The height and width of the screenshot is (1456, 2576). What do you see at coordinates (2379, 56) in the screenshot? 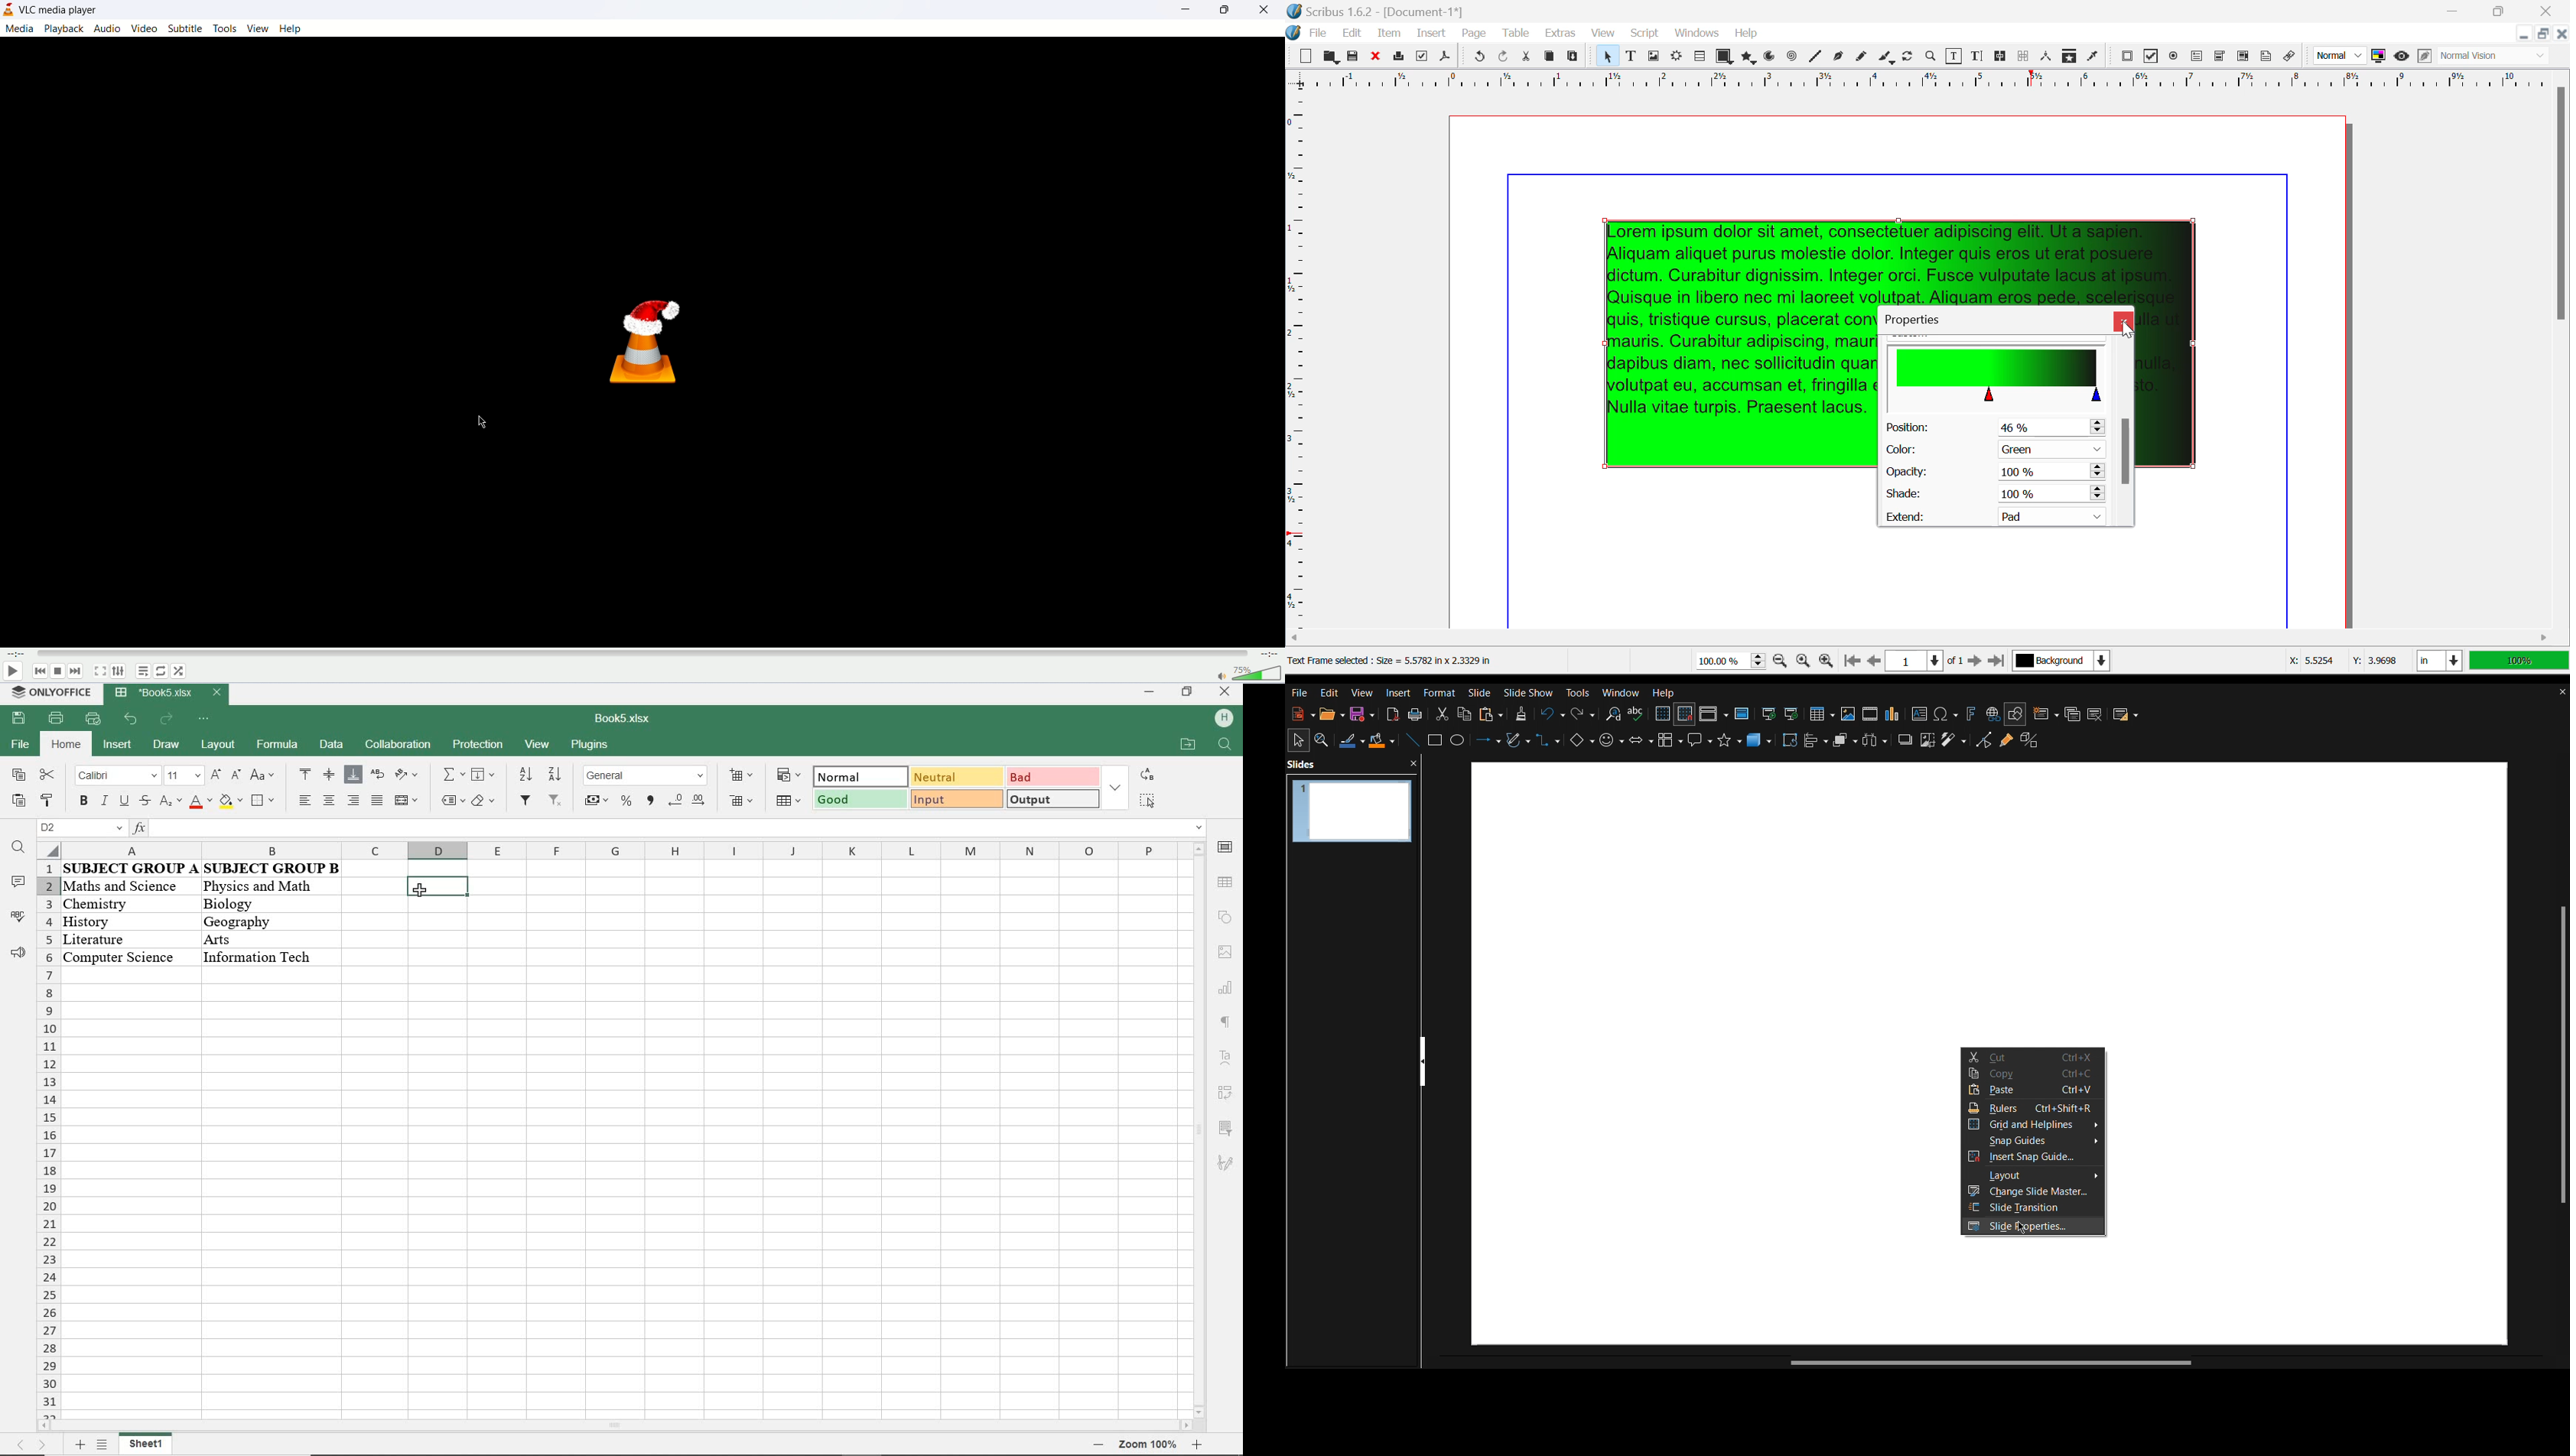
I see `Toggle Color Management` at bounding box center [2379, 56].